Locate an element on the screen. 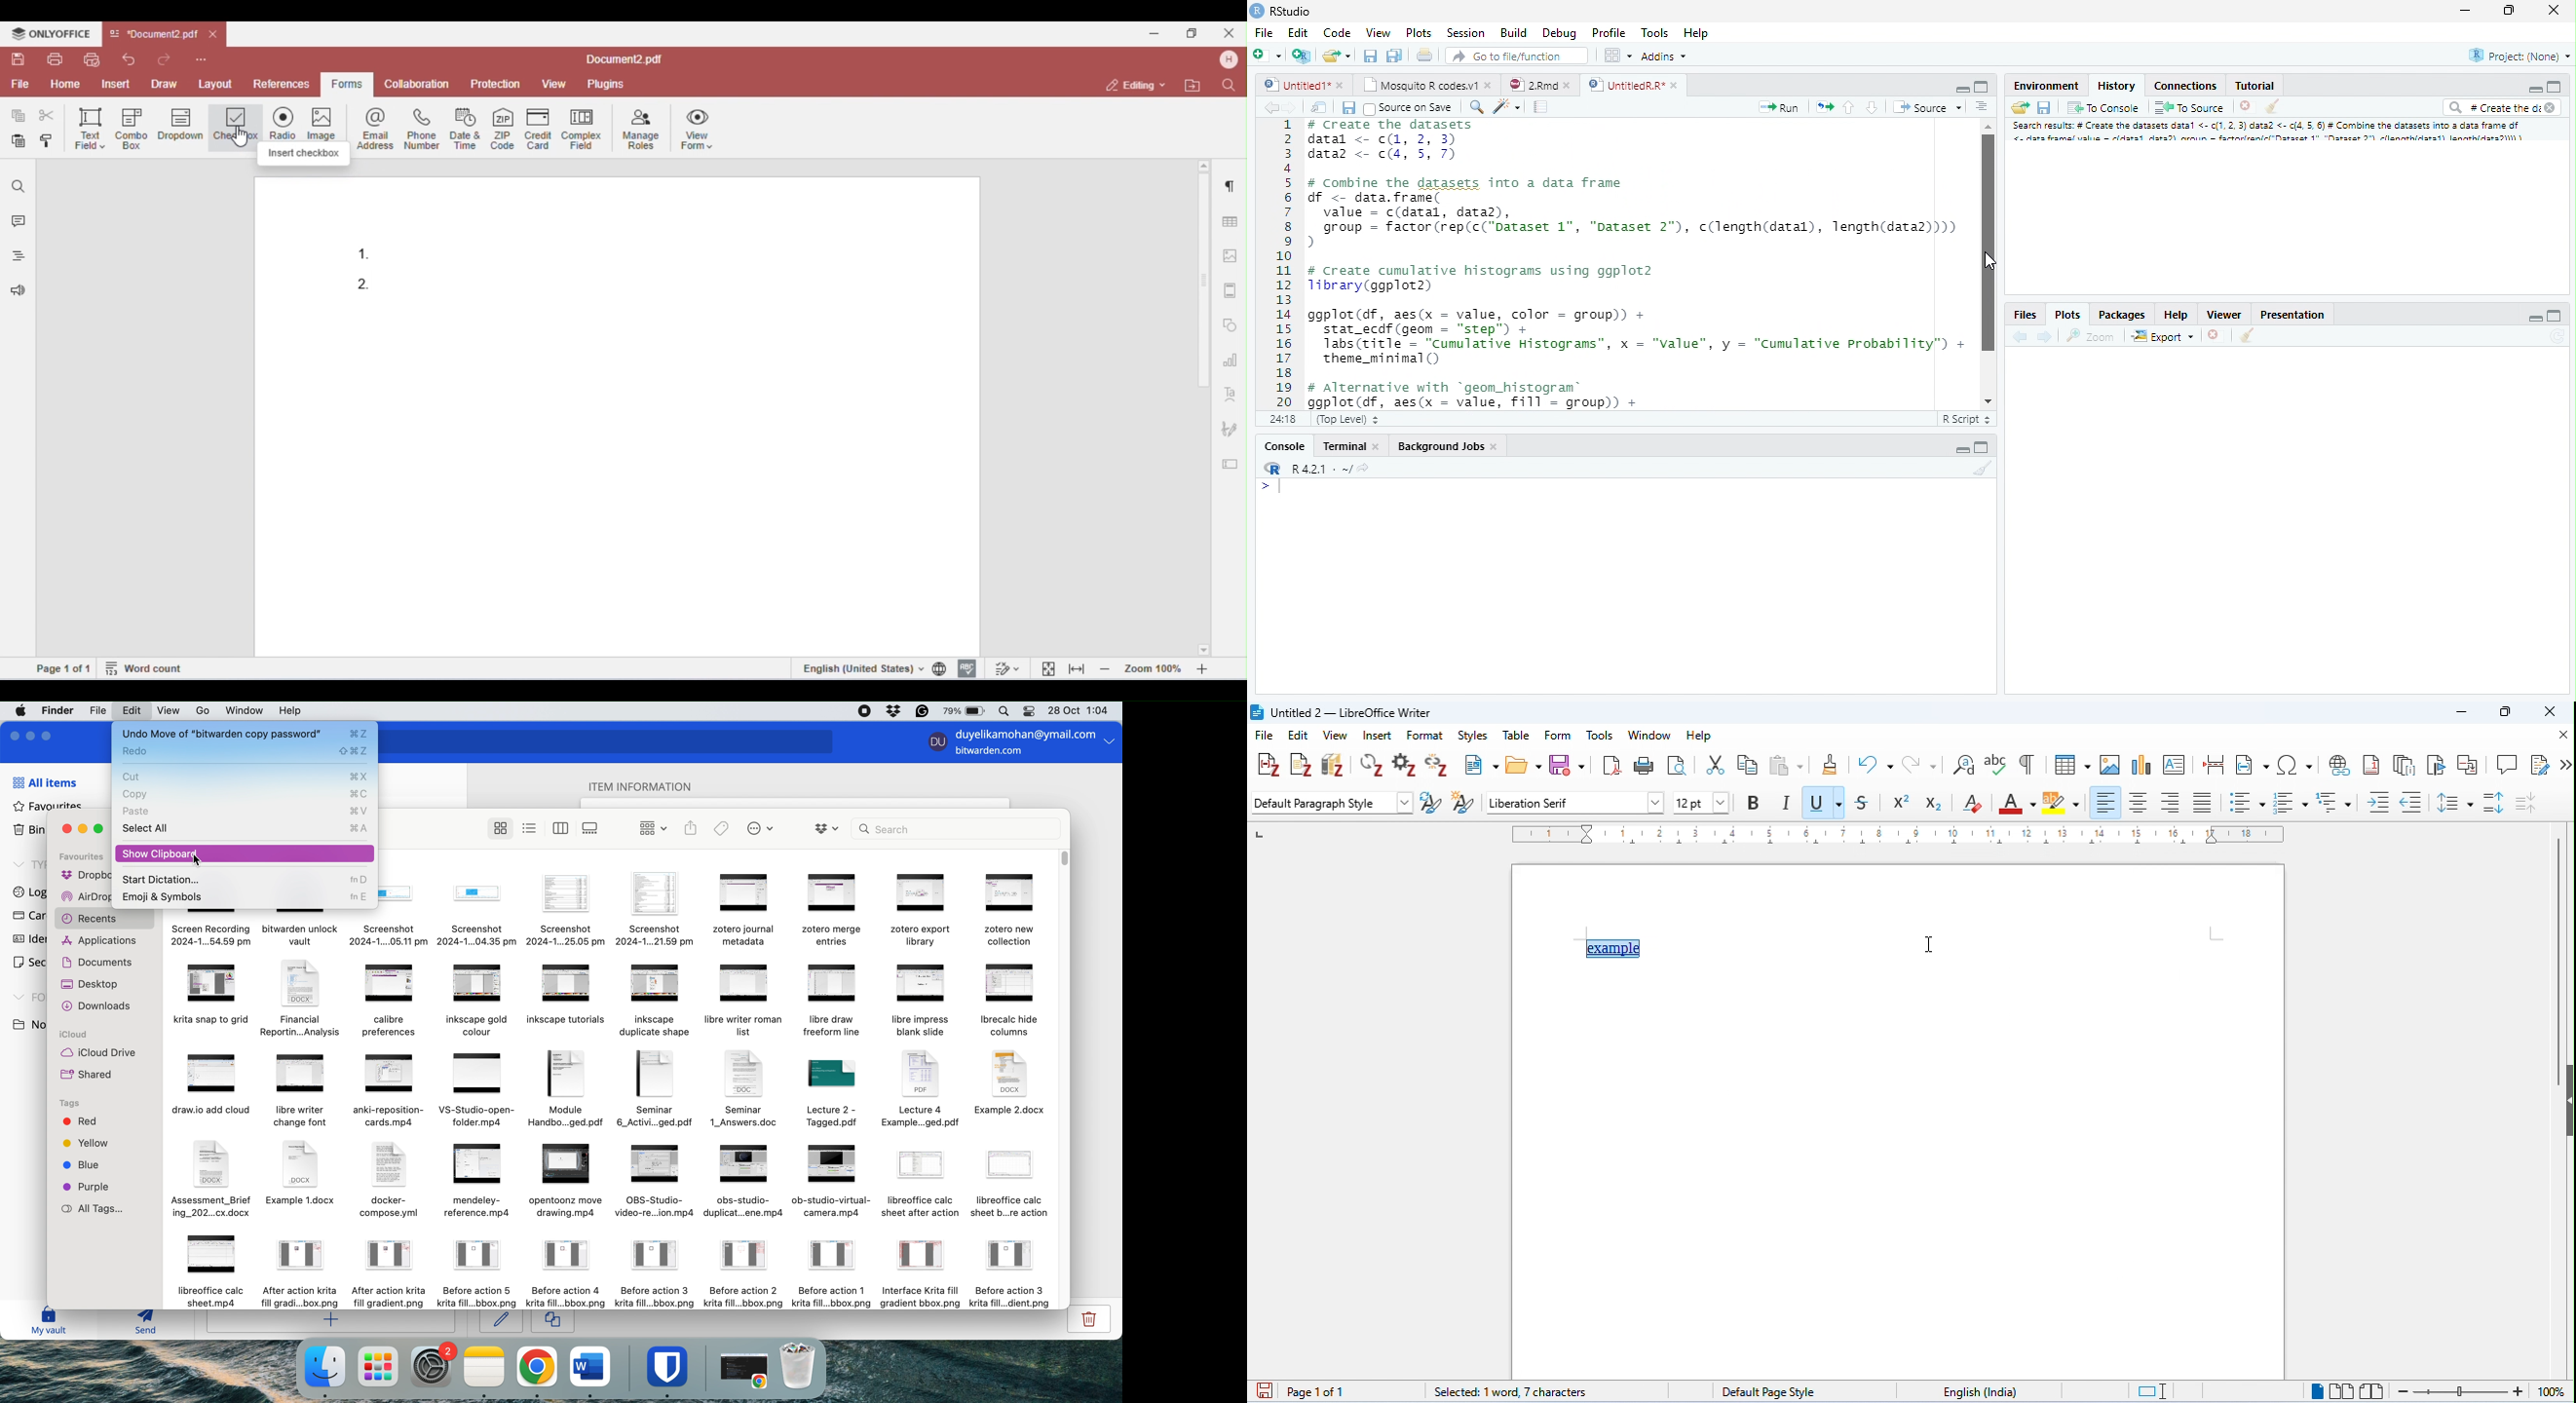 The width and height of the screenshot is (2576, 1428). edit is located at coordinates (502, 1322).